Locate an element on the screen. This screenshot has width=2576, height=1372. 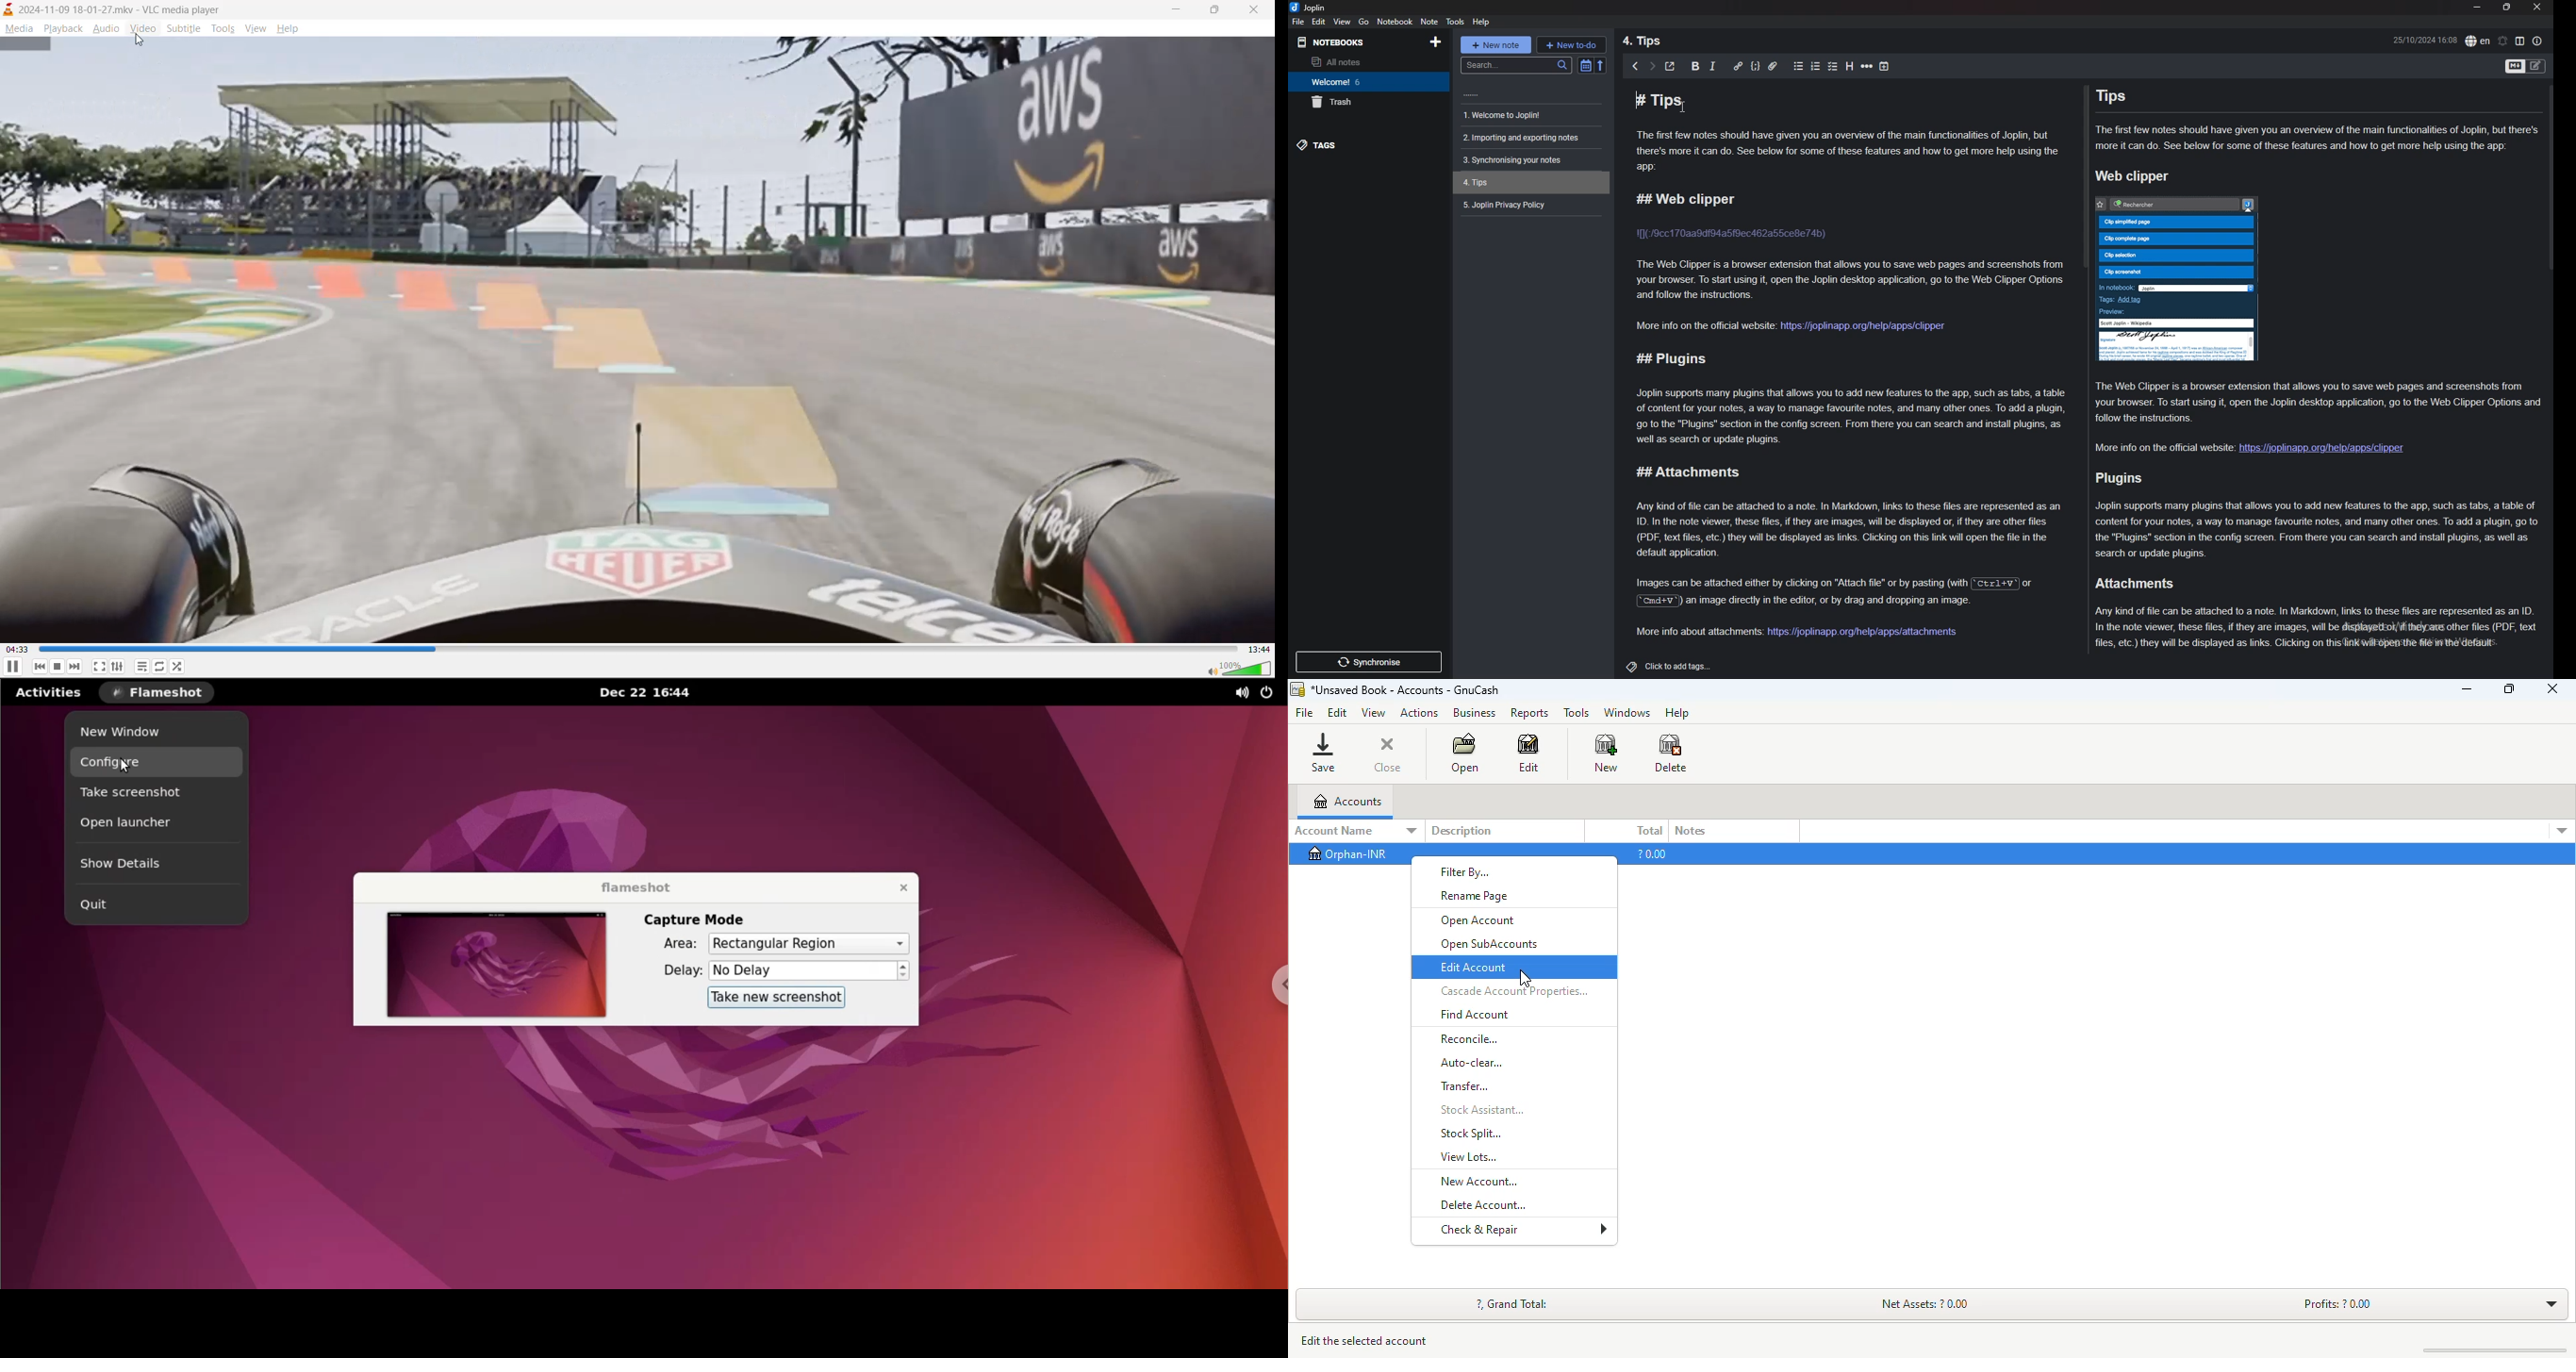
edit is located at coordinates (1527, 754).